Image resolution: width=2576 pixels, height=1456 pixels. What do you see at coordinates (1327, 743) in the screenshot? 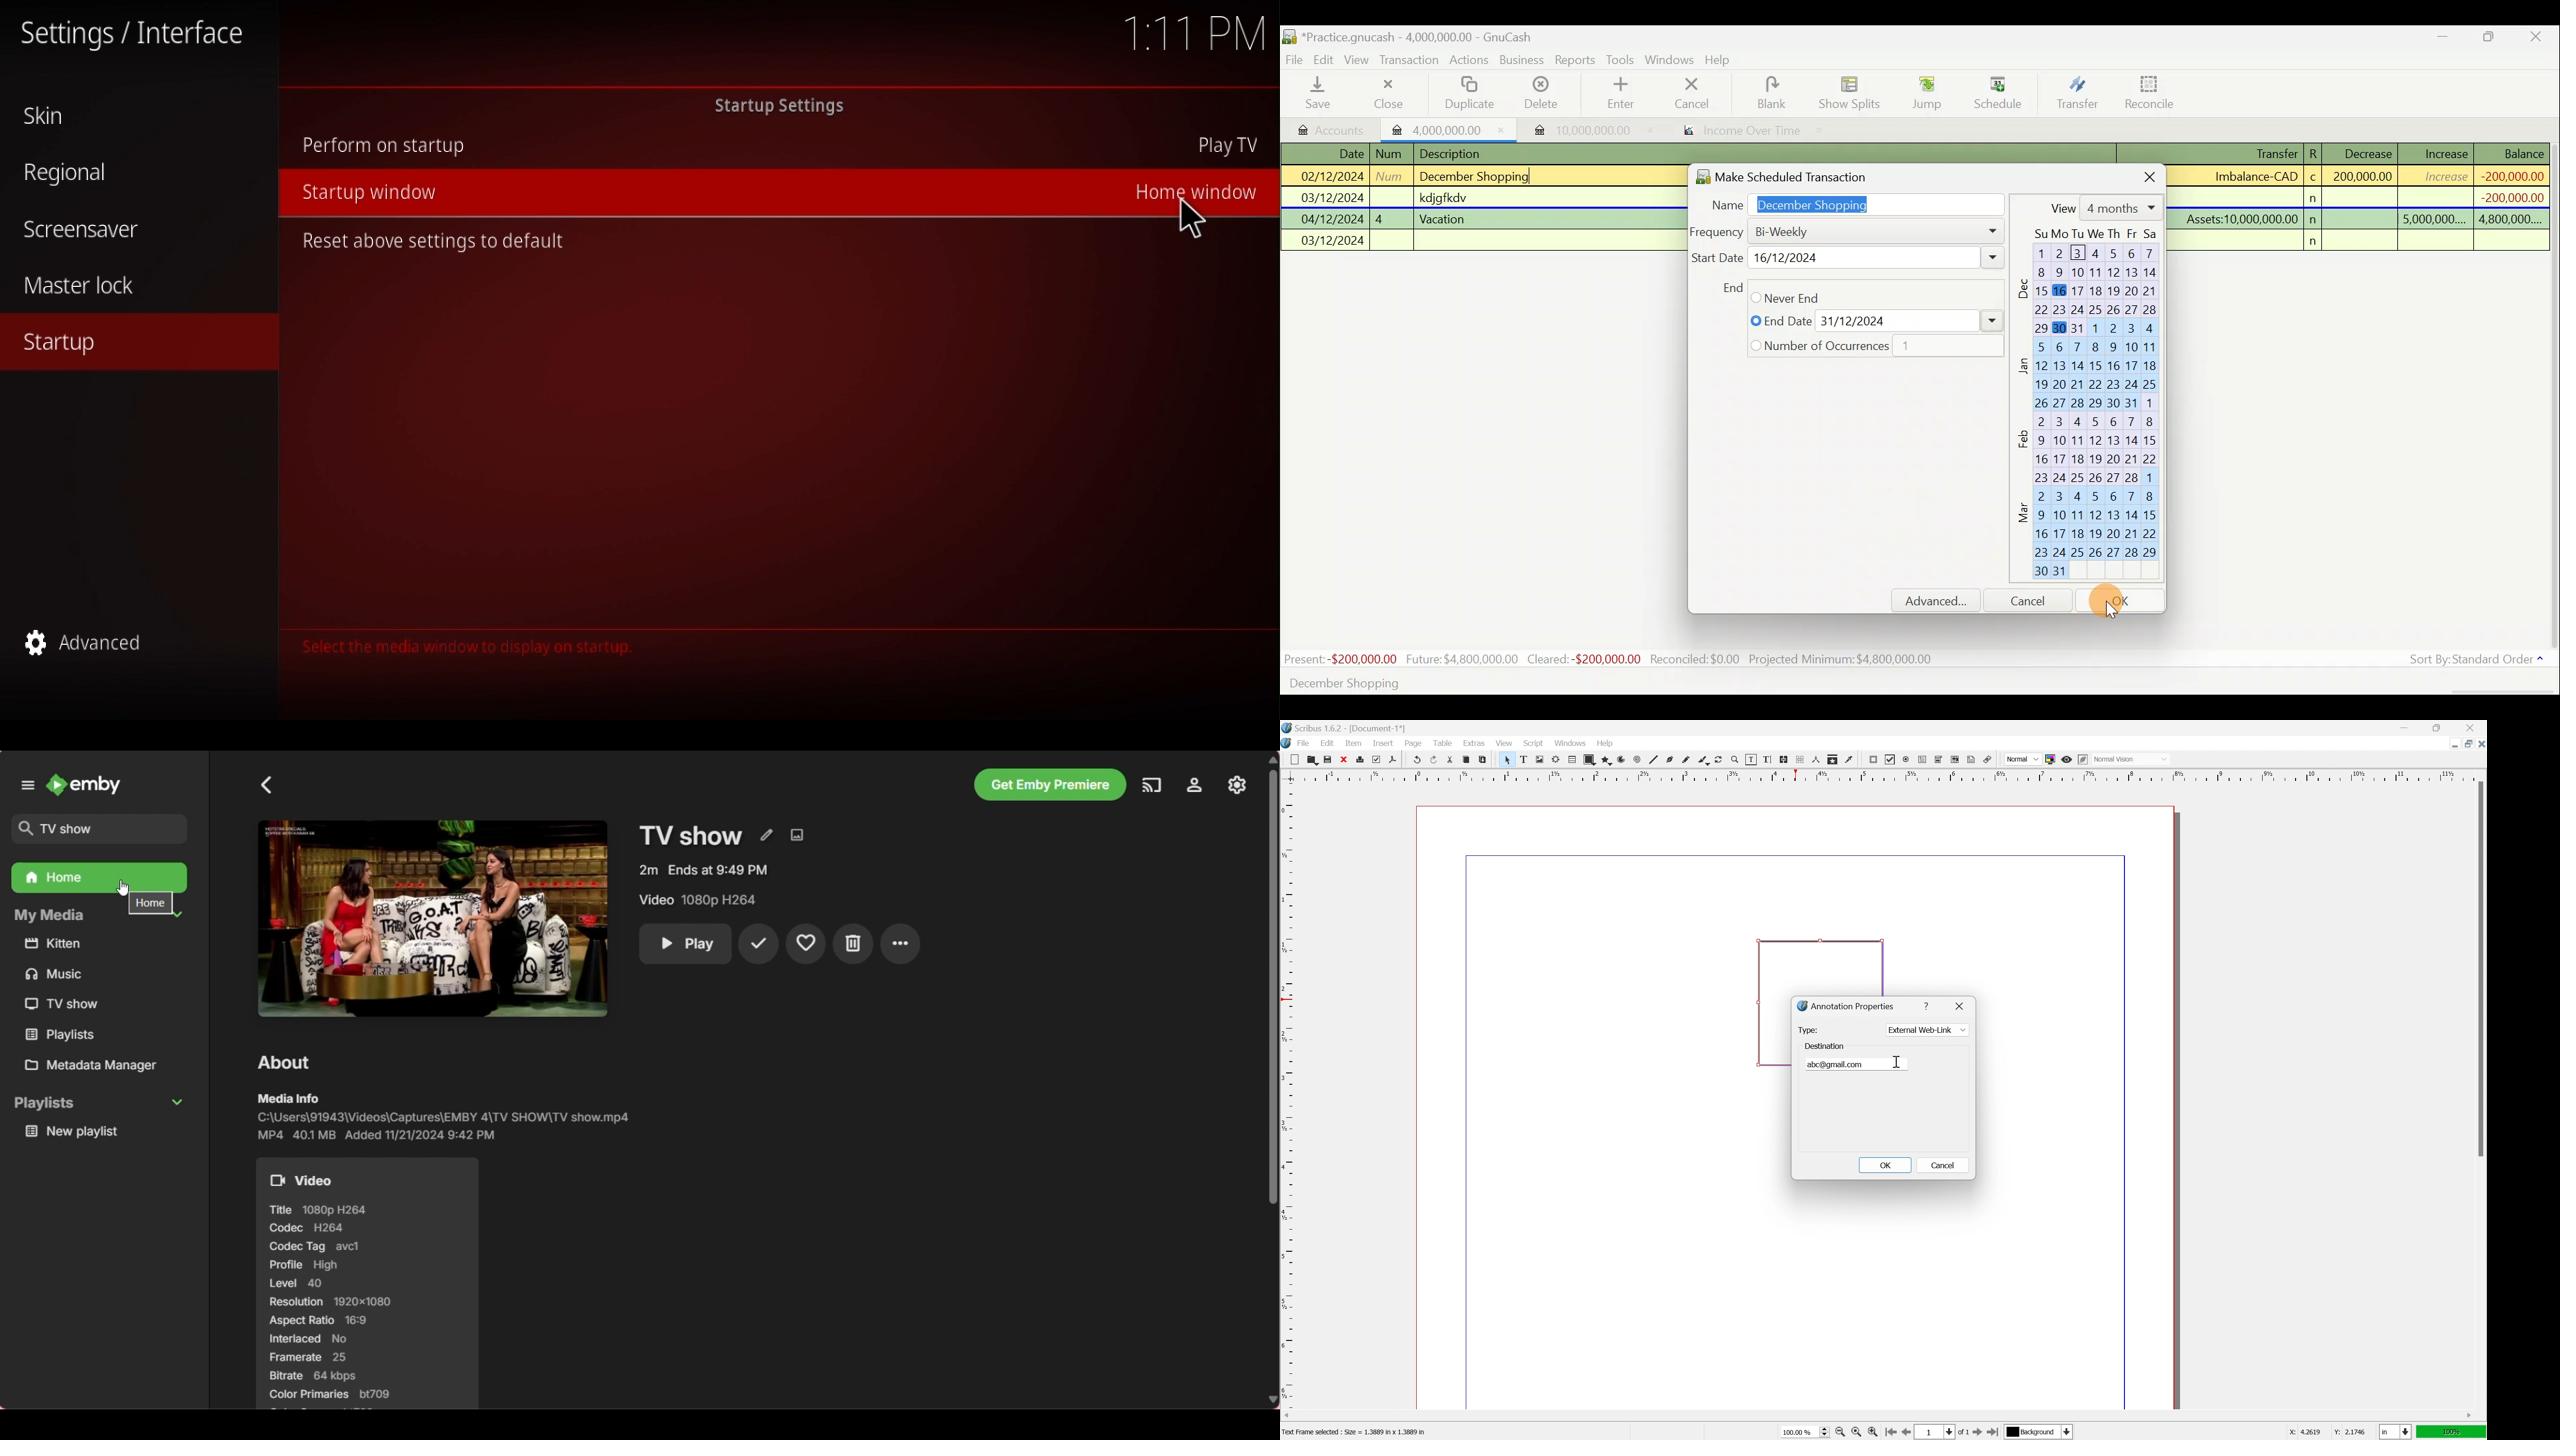
I see `edit` at bounding box center [1327, 743].